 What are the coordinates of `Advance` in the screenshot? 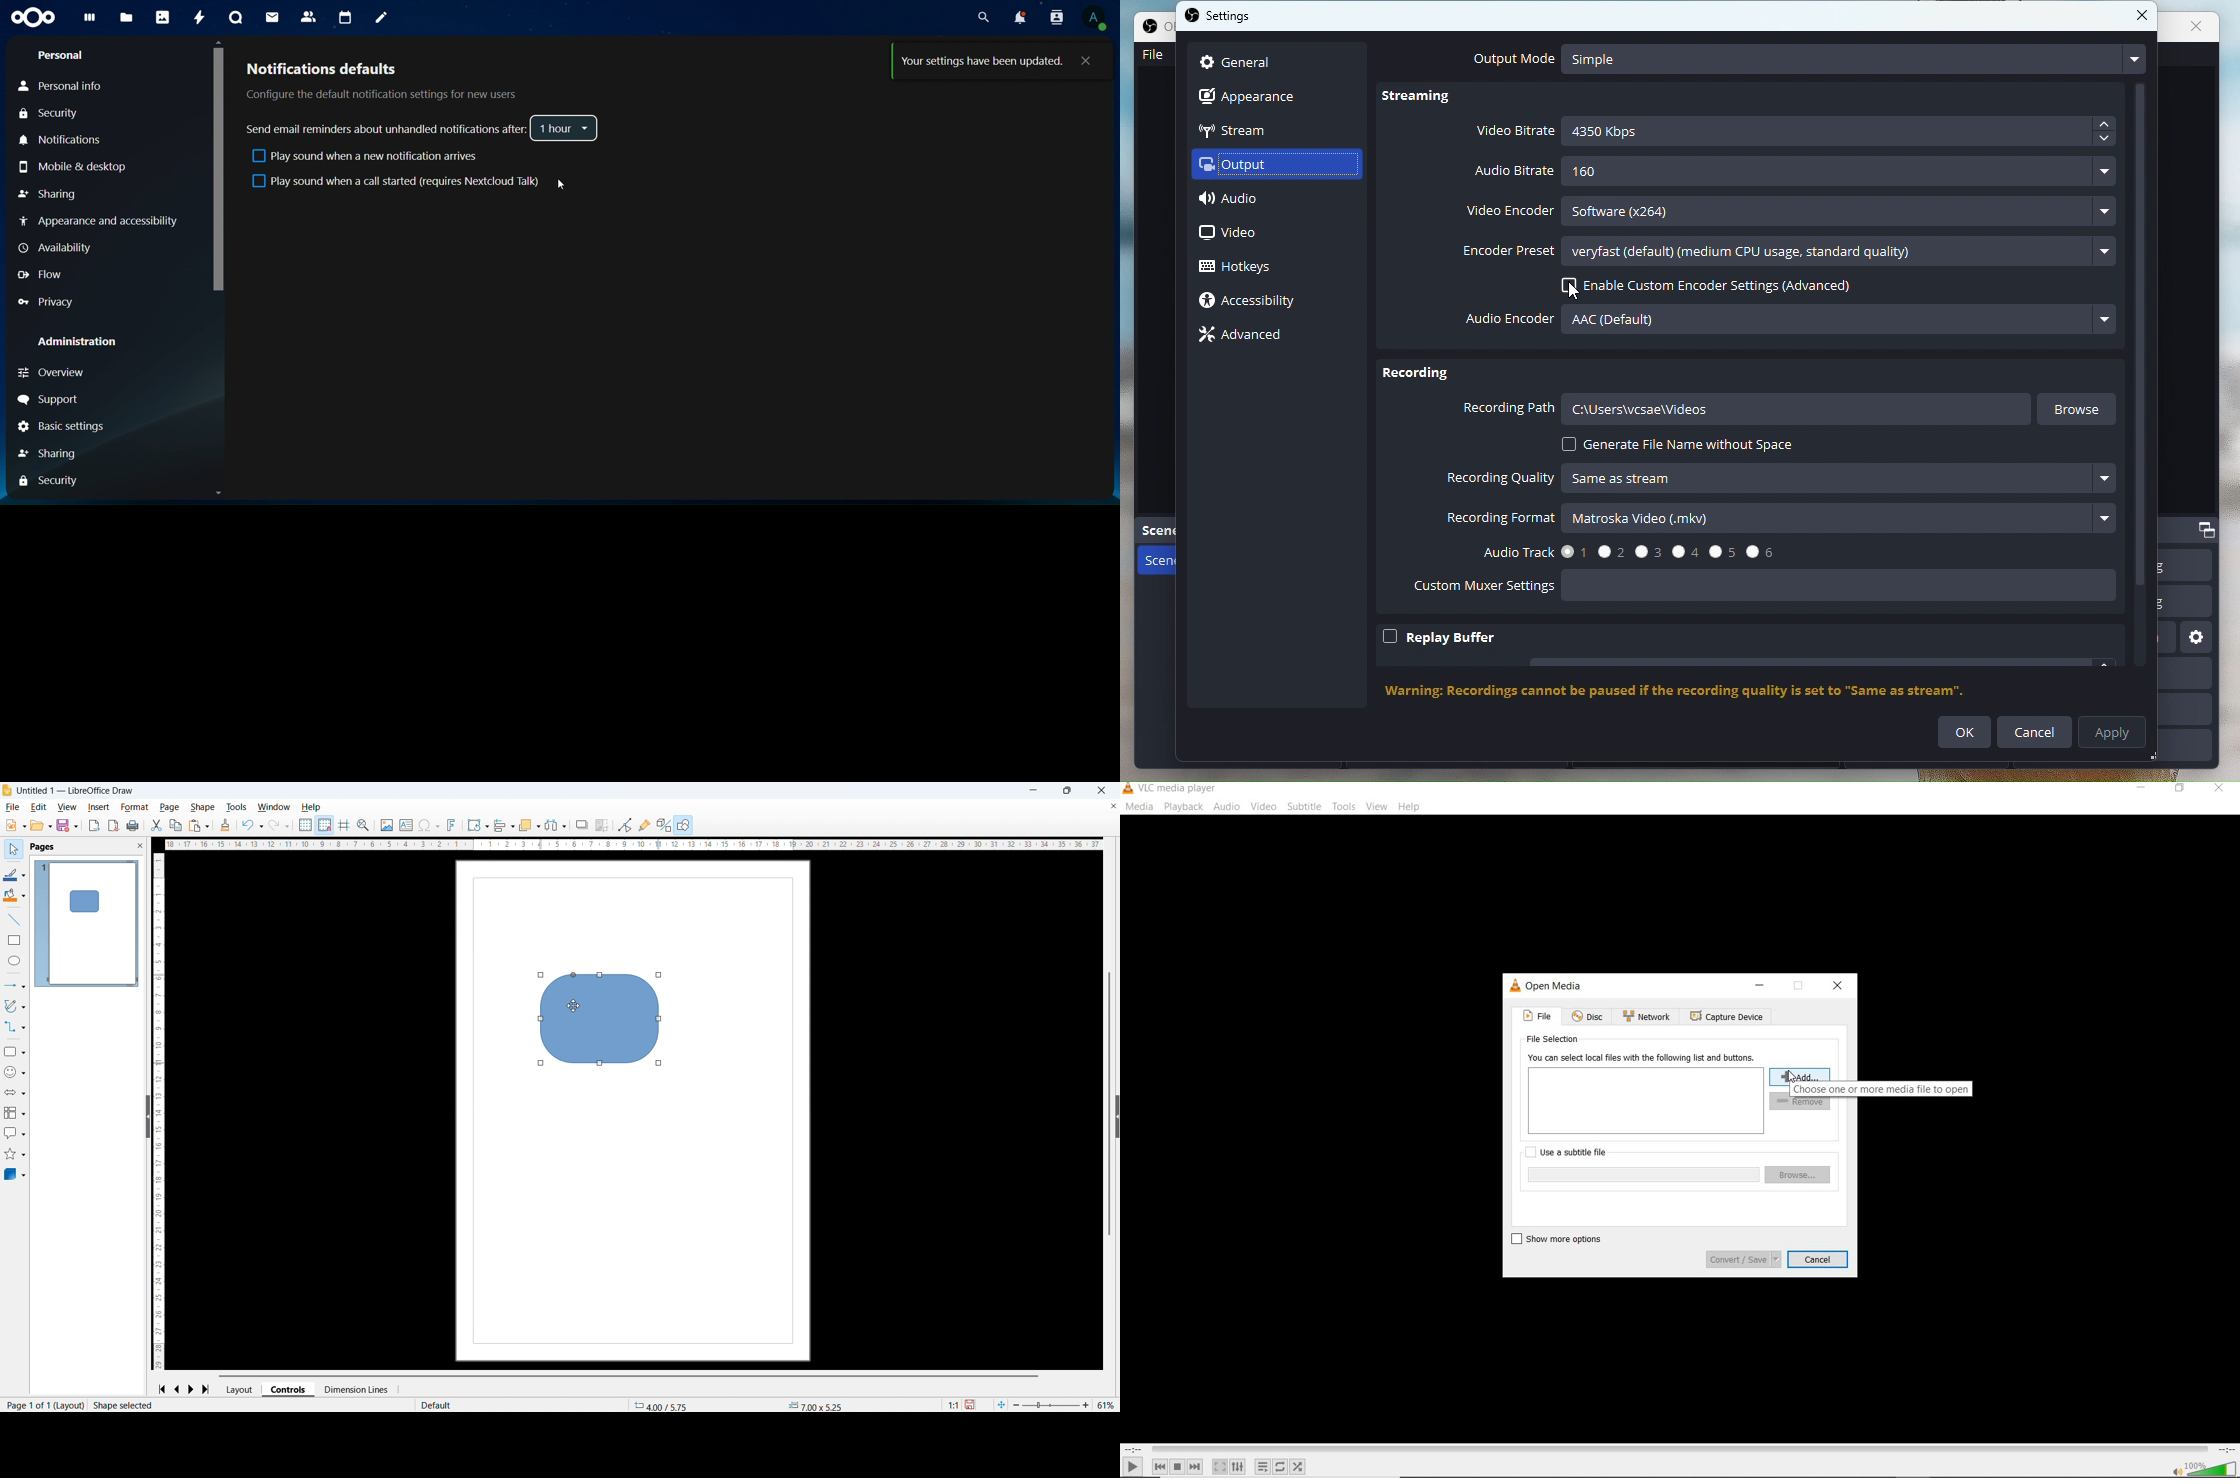 It's located at (1248, 335).